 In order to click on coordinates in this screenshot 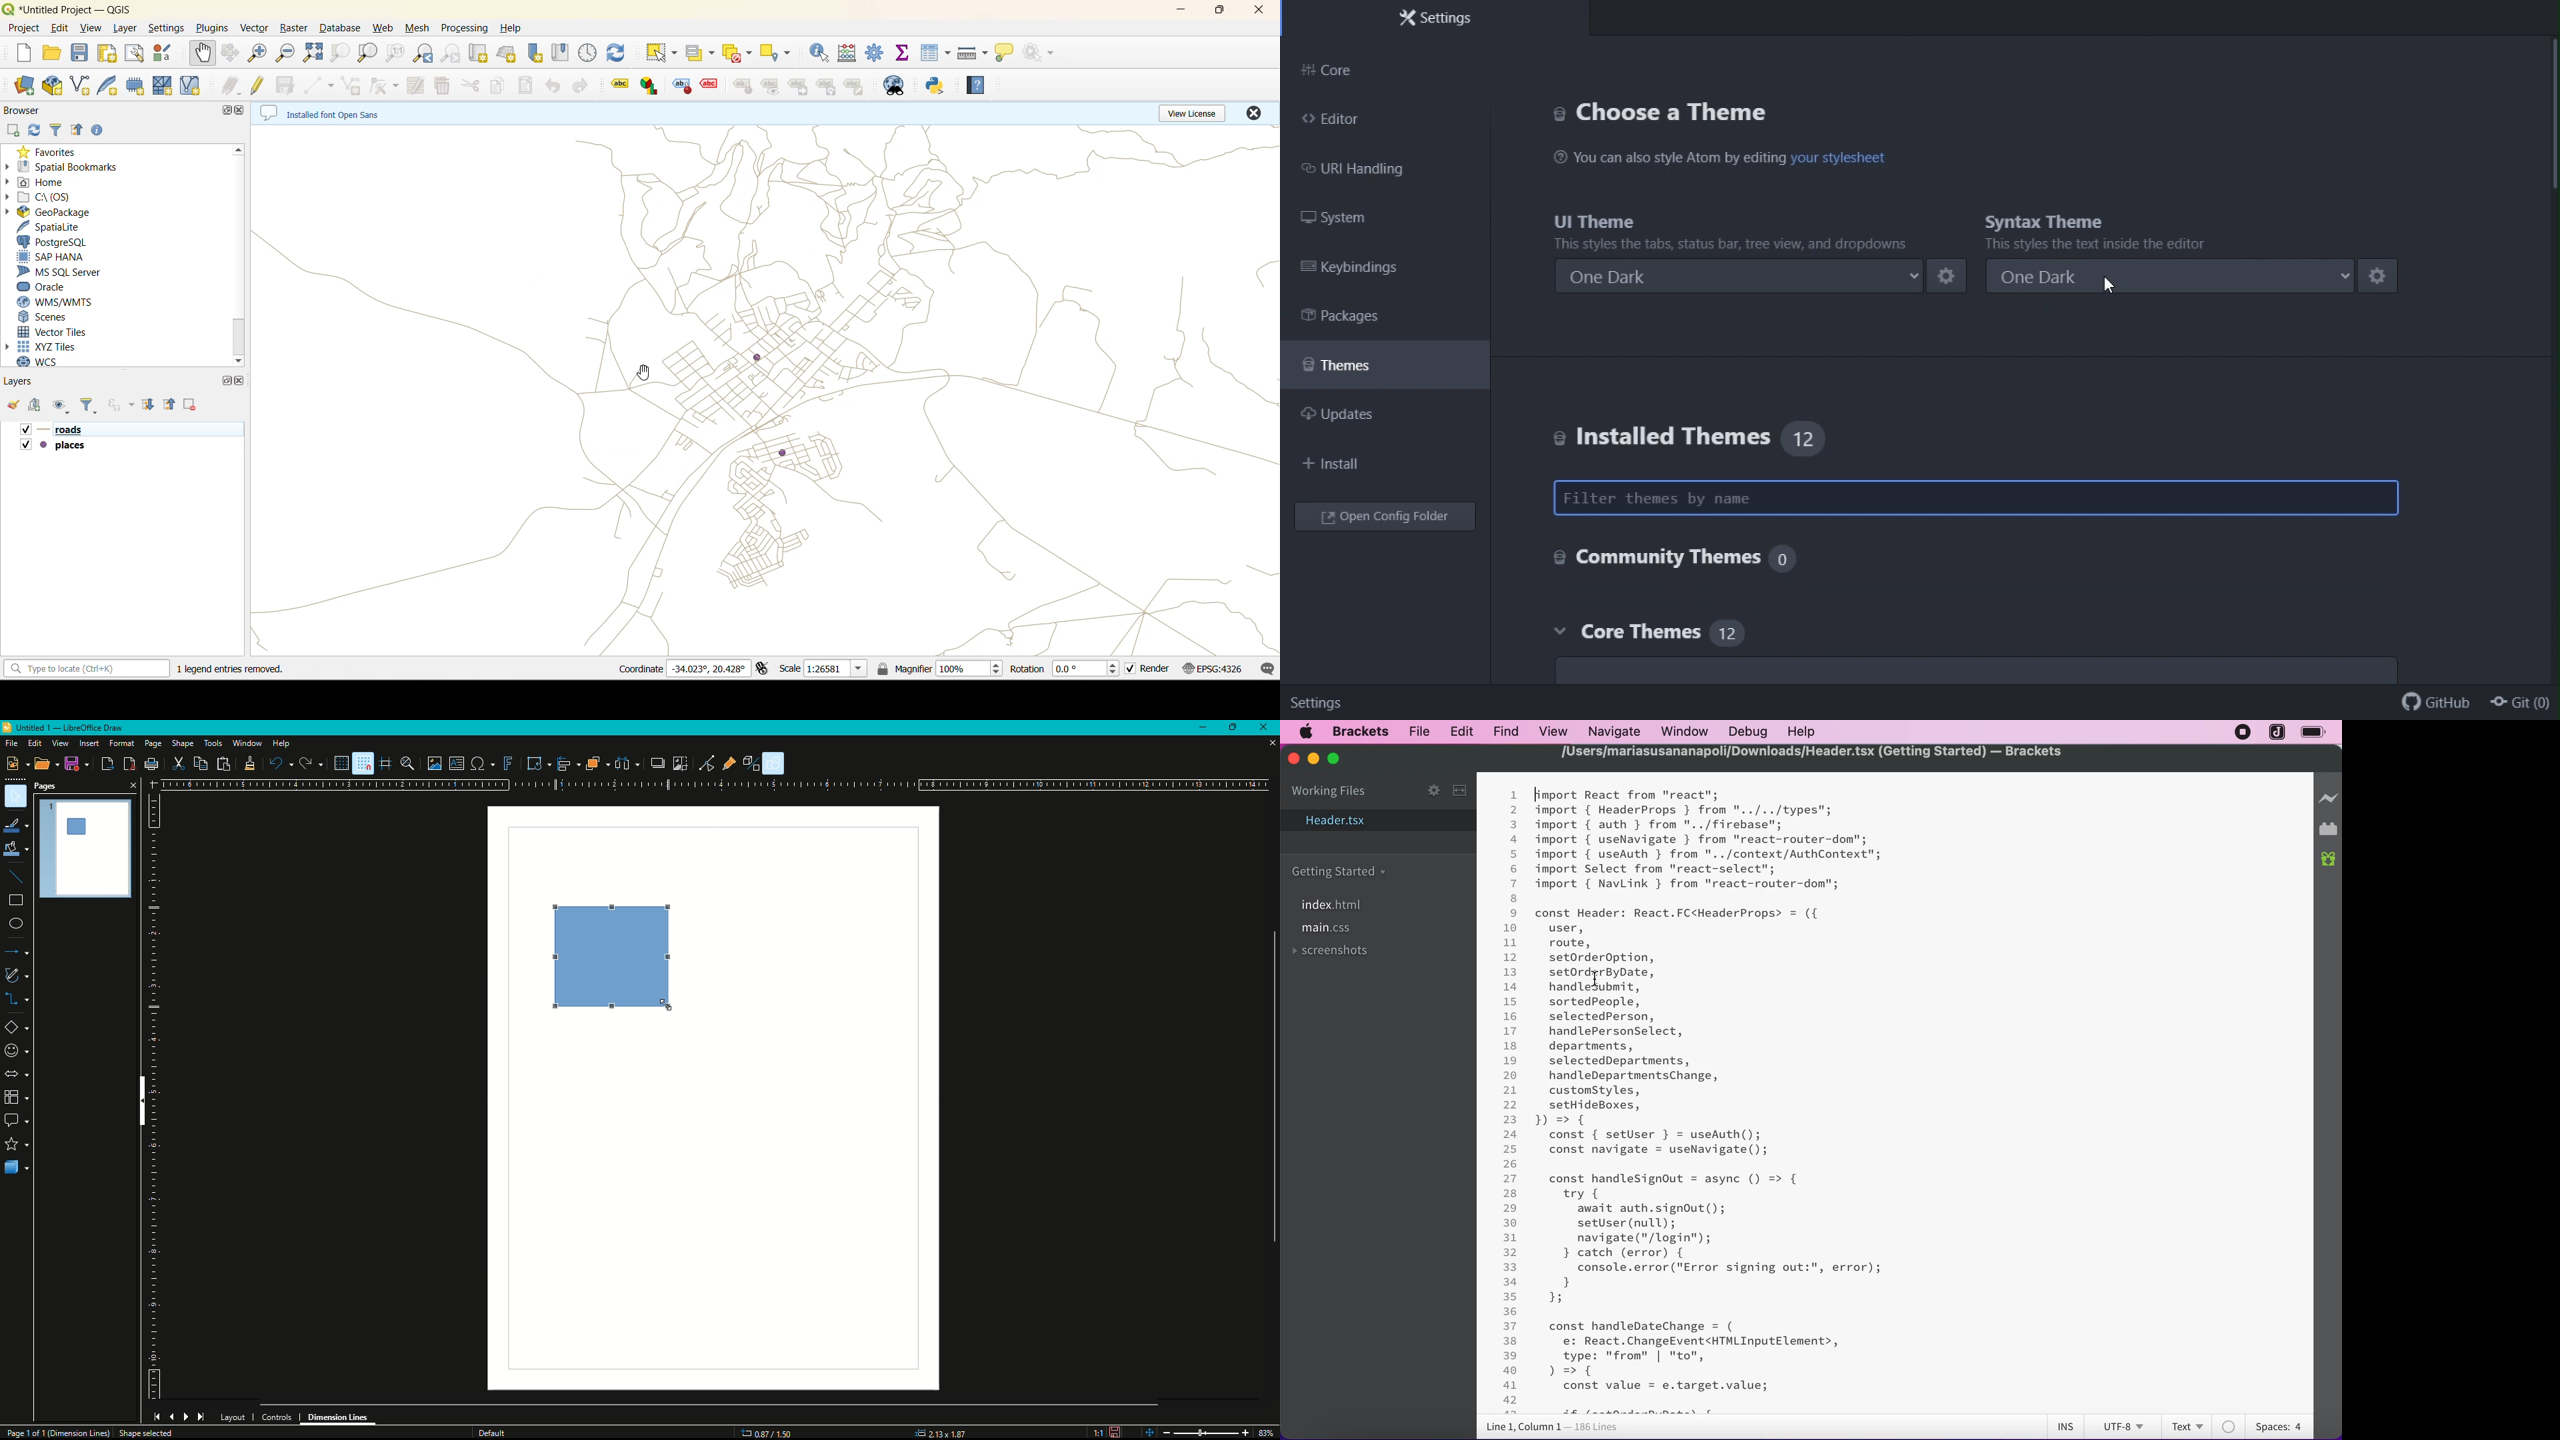, I will do `click(679, 668)`.